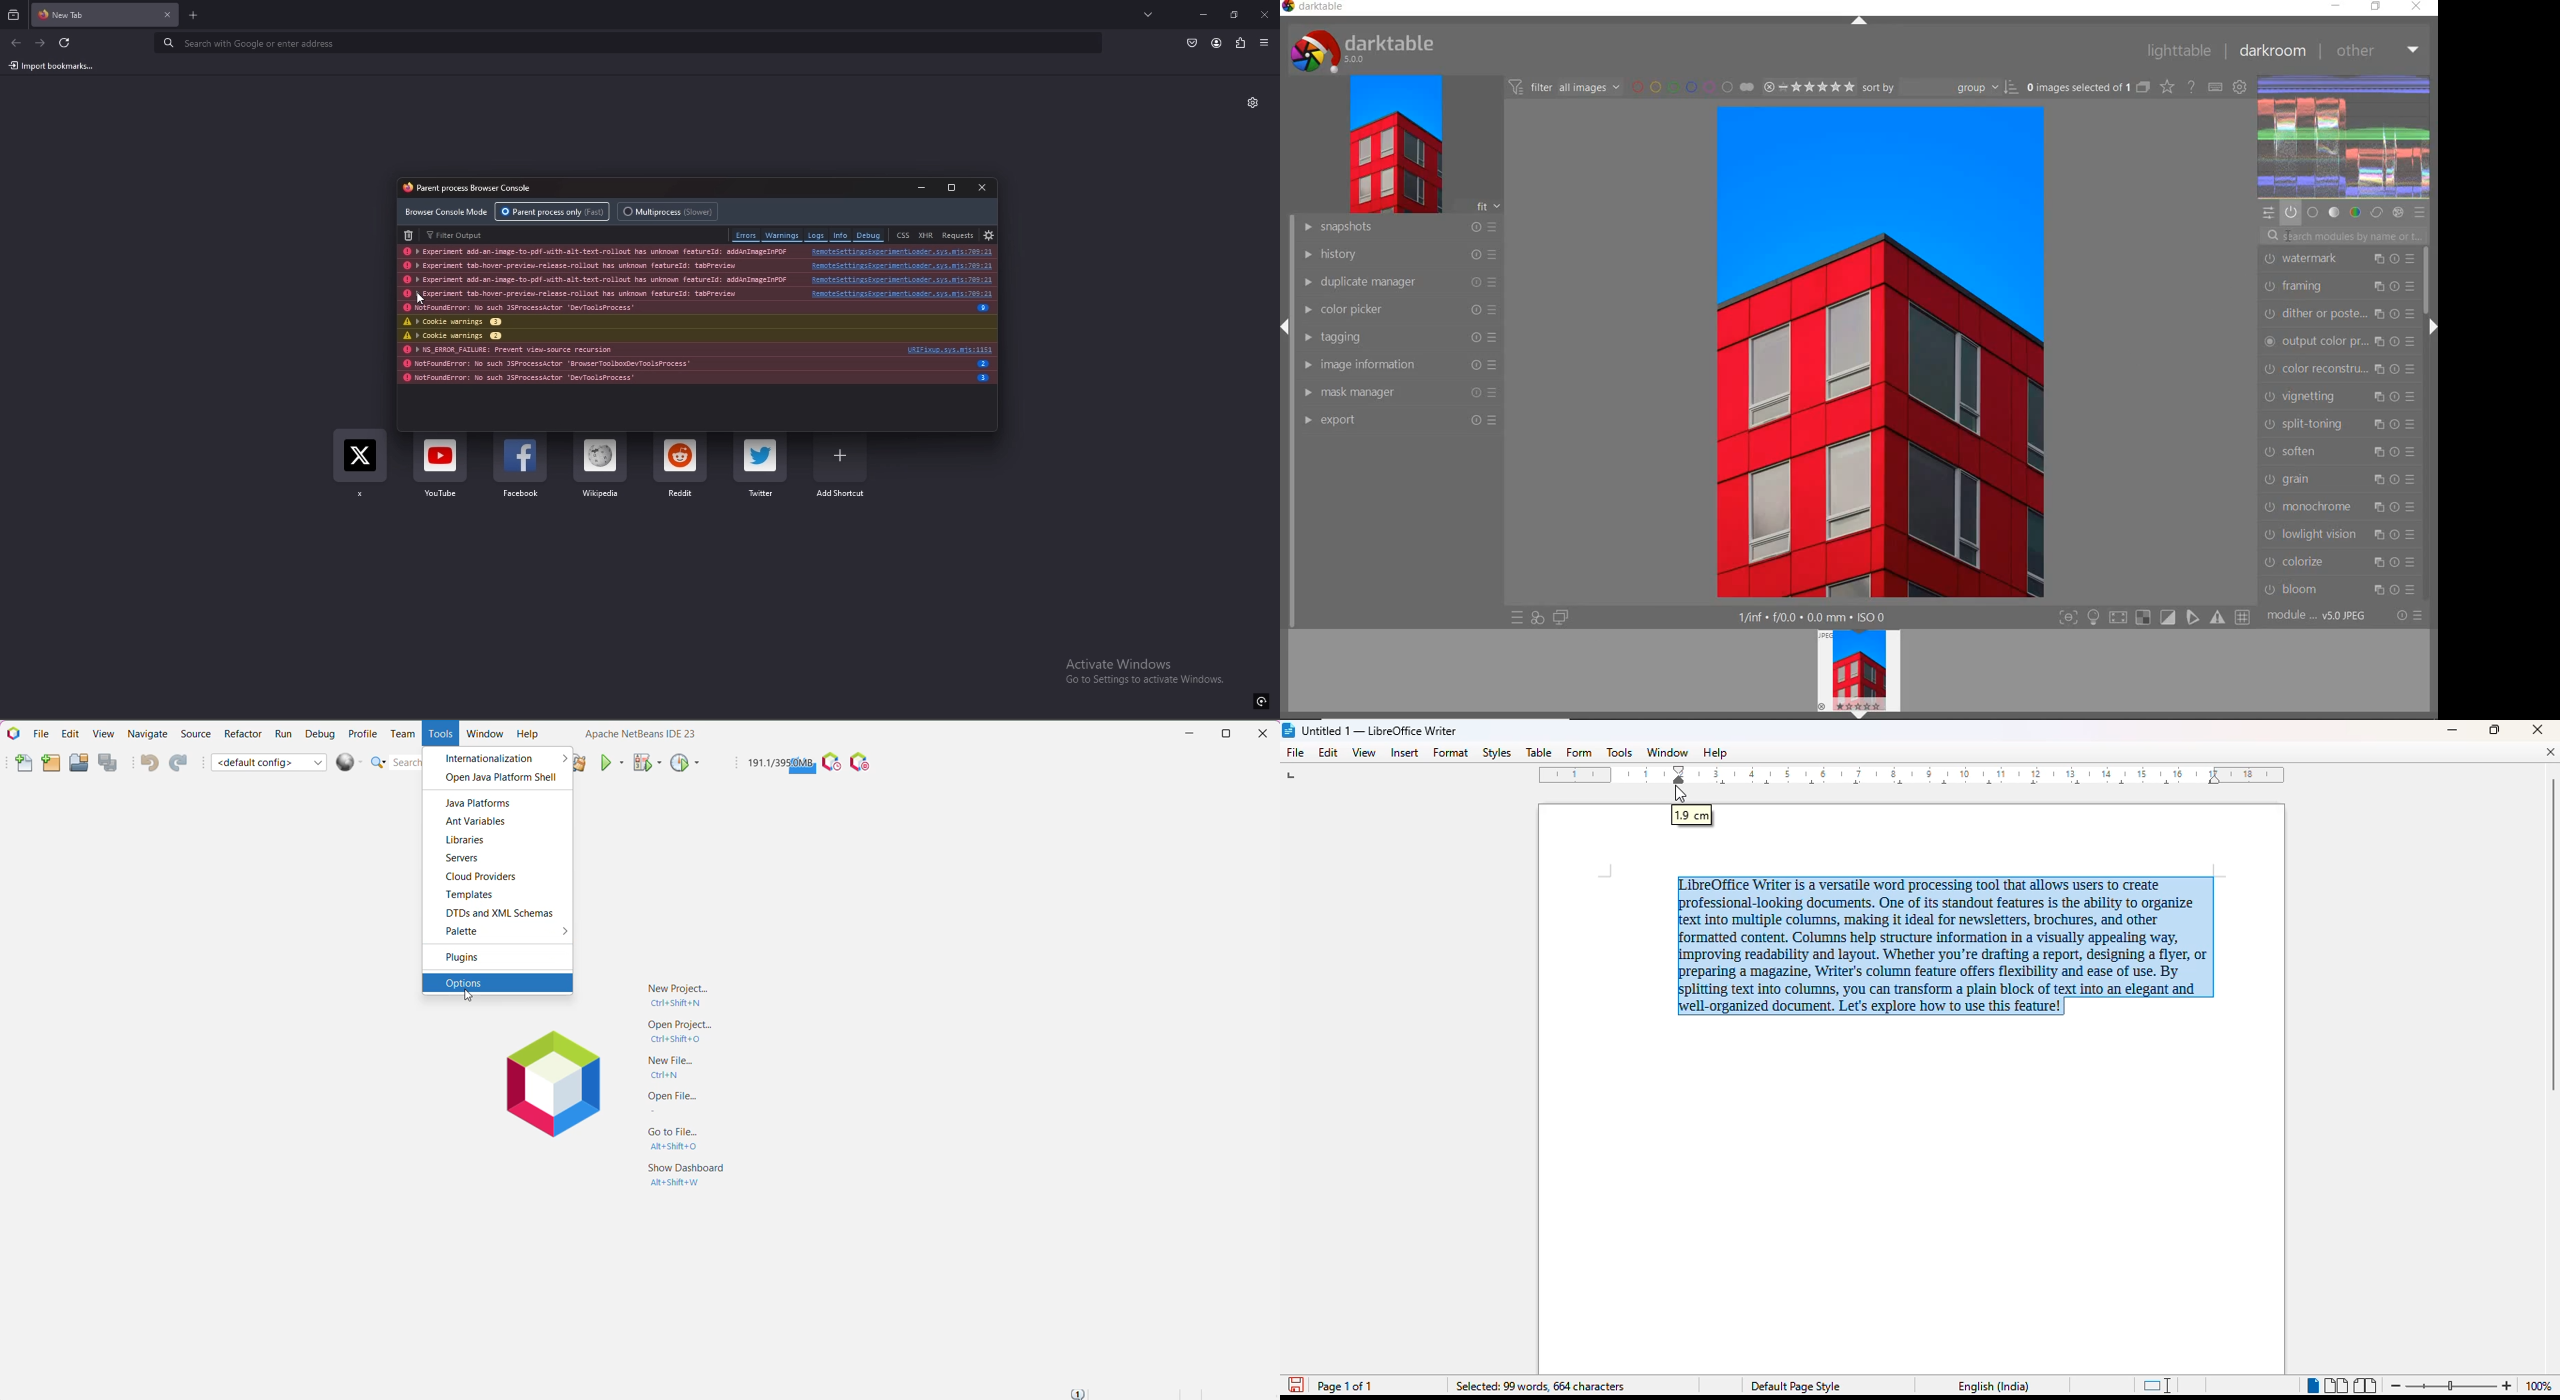 The height and width of the screenshot is (1400, 2576). Describe the element at coordinates (667, 1142) in the screenshot. I see `Go to File` at that location.